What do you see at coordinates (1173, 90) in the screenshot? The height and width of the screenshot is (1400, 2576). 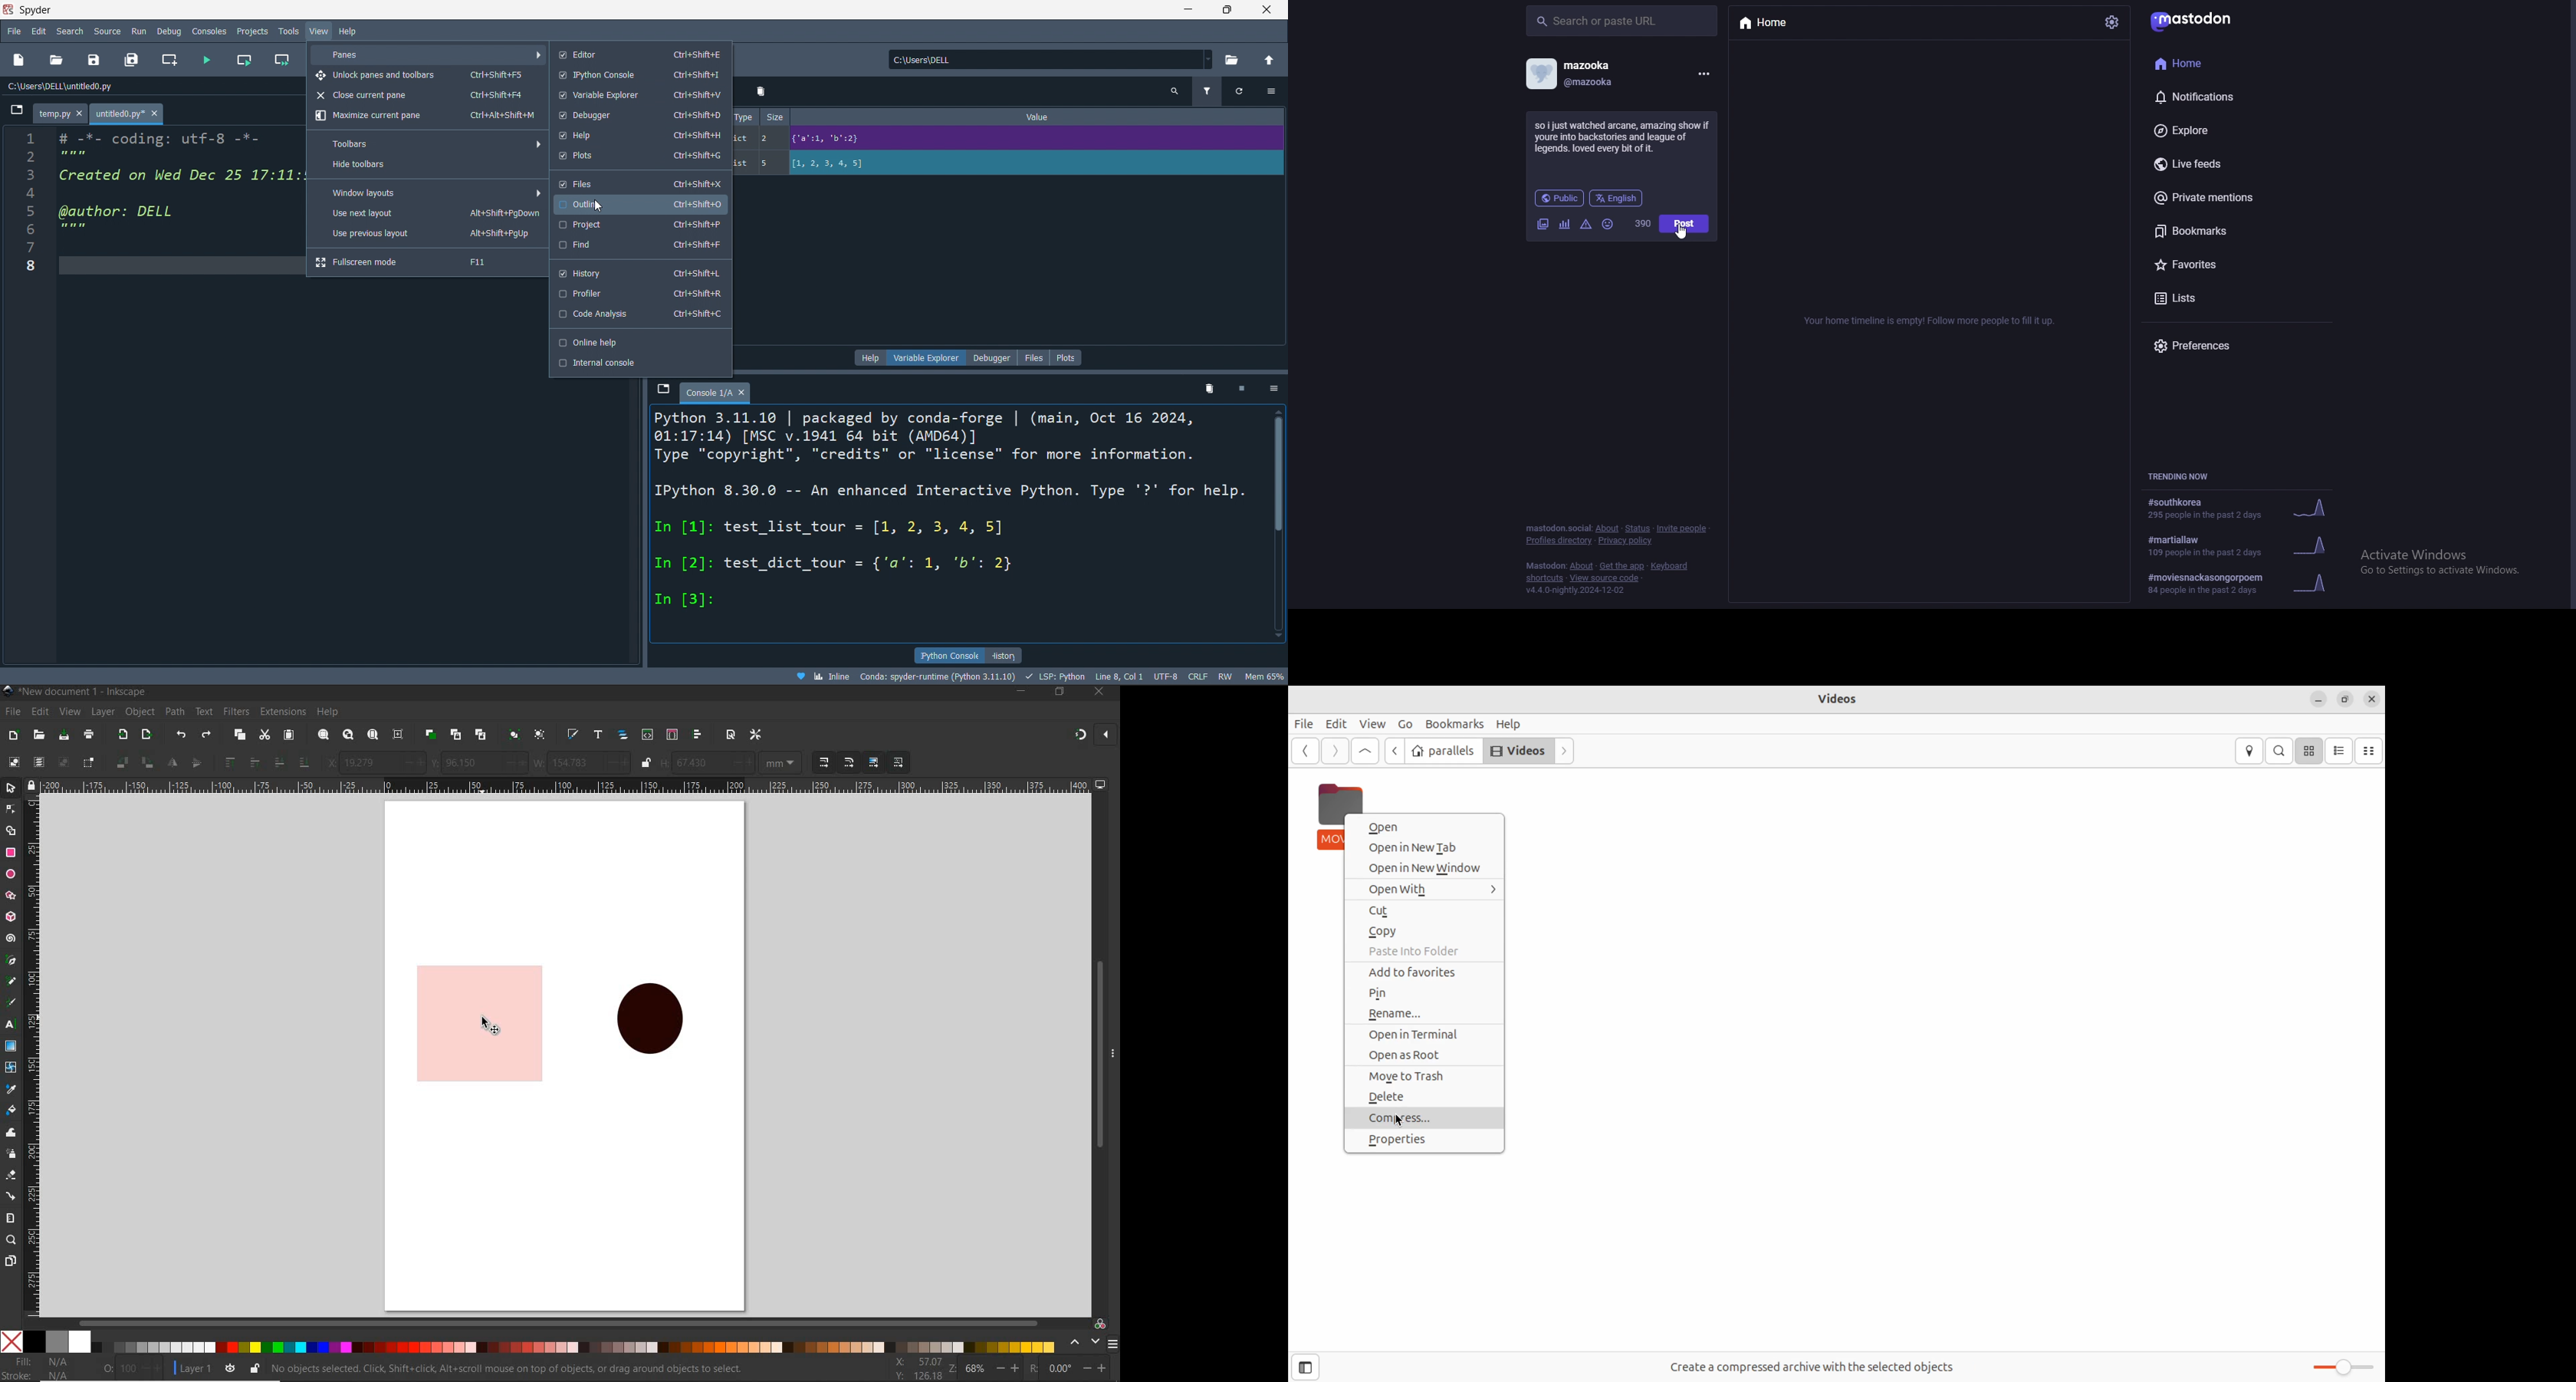 I see `search` at bounding box center [1173, 90].